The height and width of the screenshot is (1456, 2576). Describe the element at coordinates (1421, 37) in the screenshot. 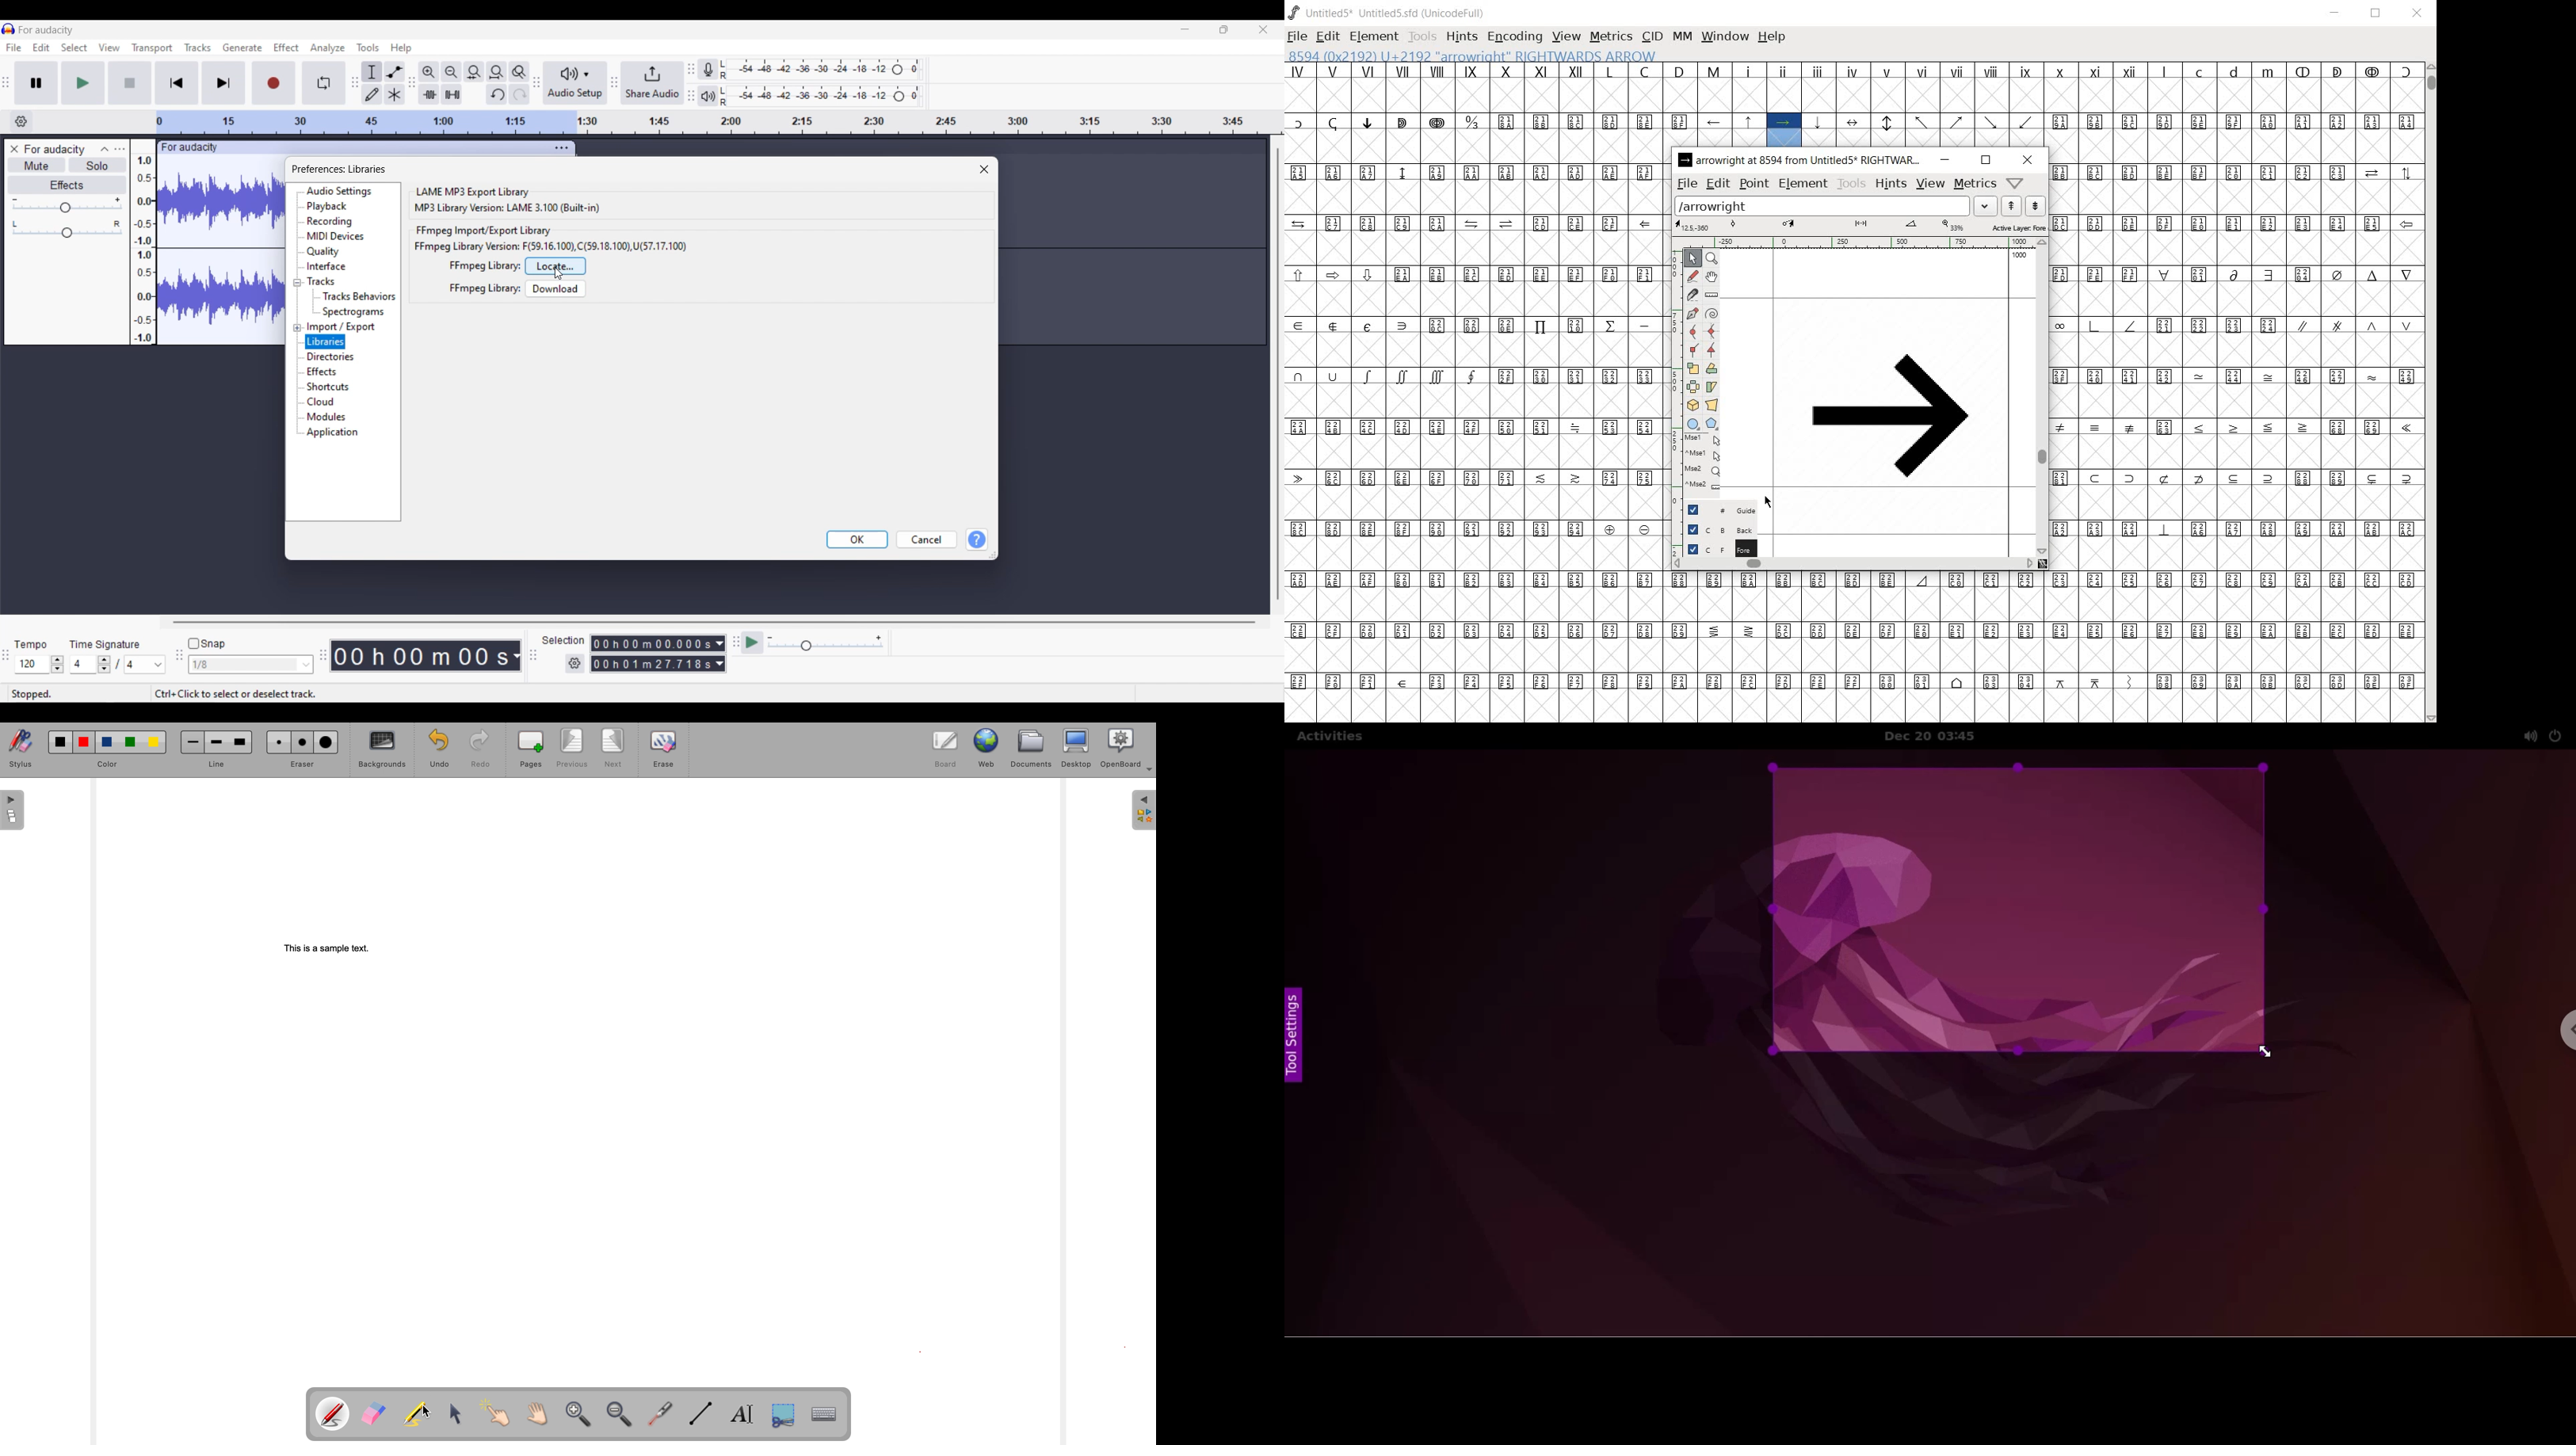

I see `TOOLS` at that location.